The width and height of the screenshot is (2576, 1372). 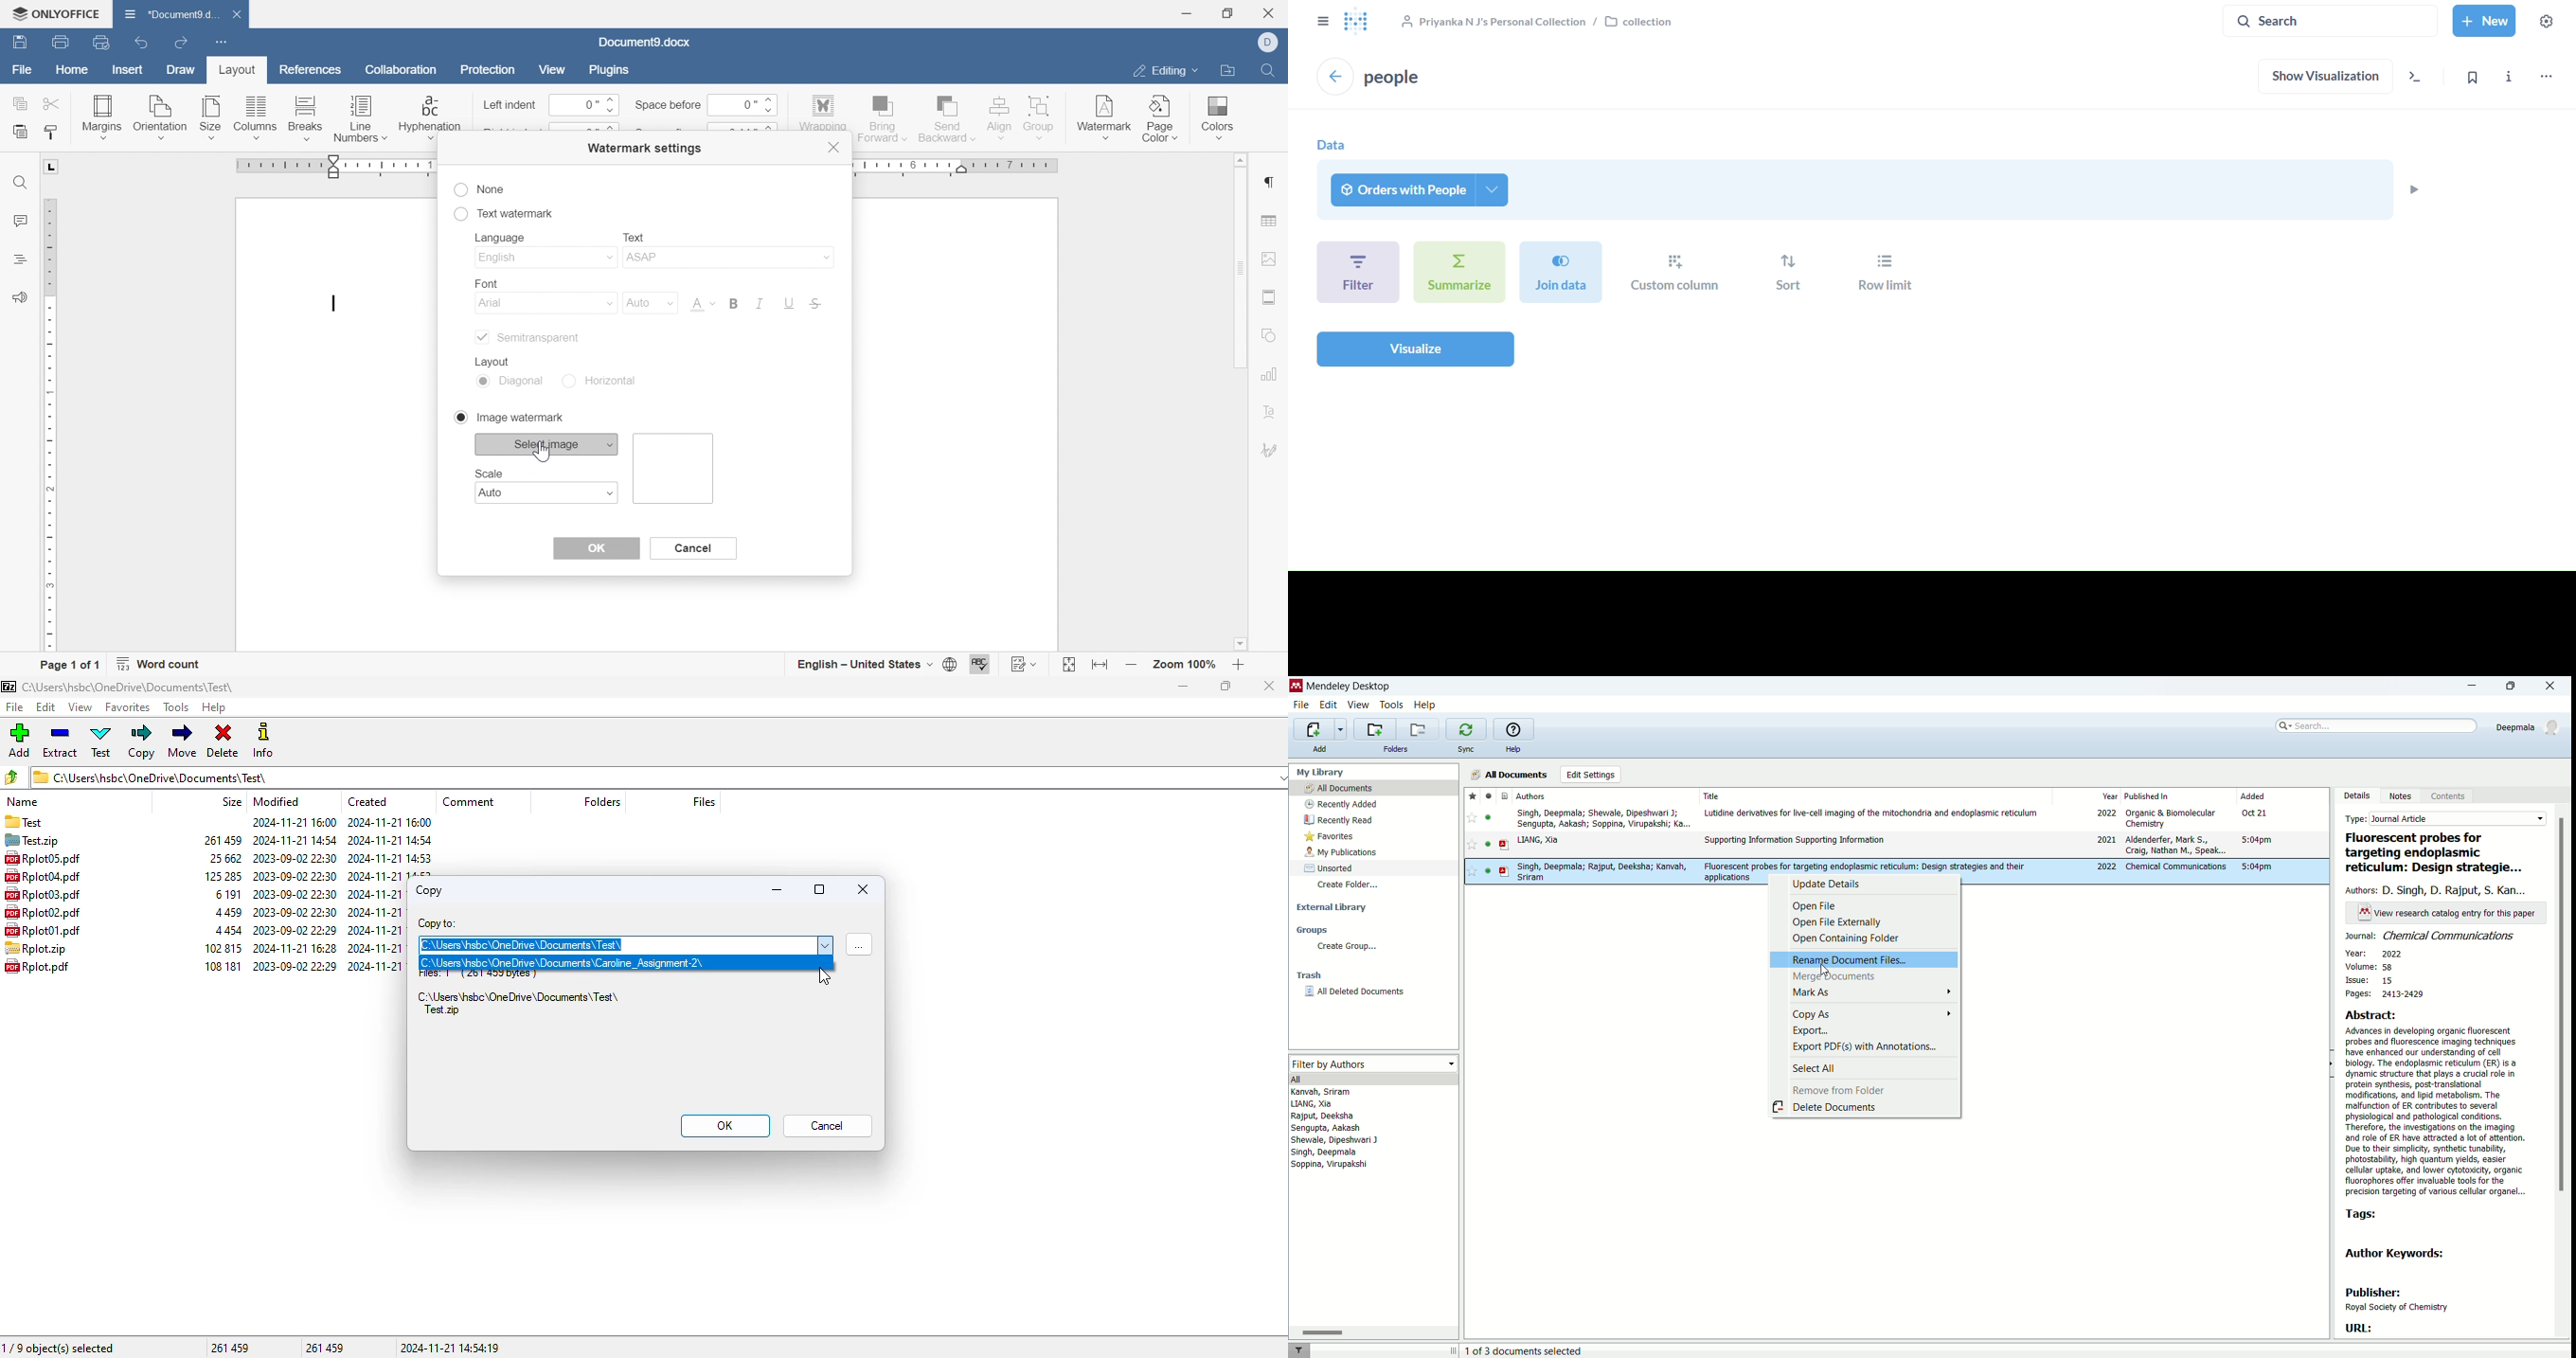 What do you see at coordinates (1343, 804) in the screenshot?
I see `recently added` at bounding box center [1343, 804].